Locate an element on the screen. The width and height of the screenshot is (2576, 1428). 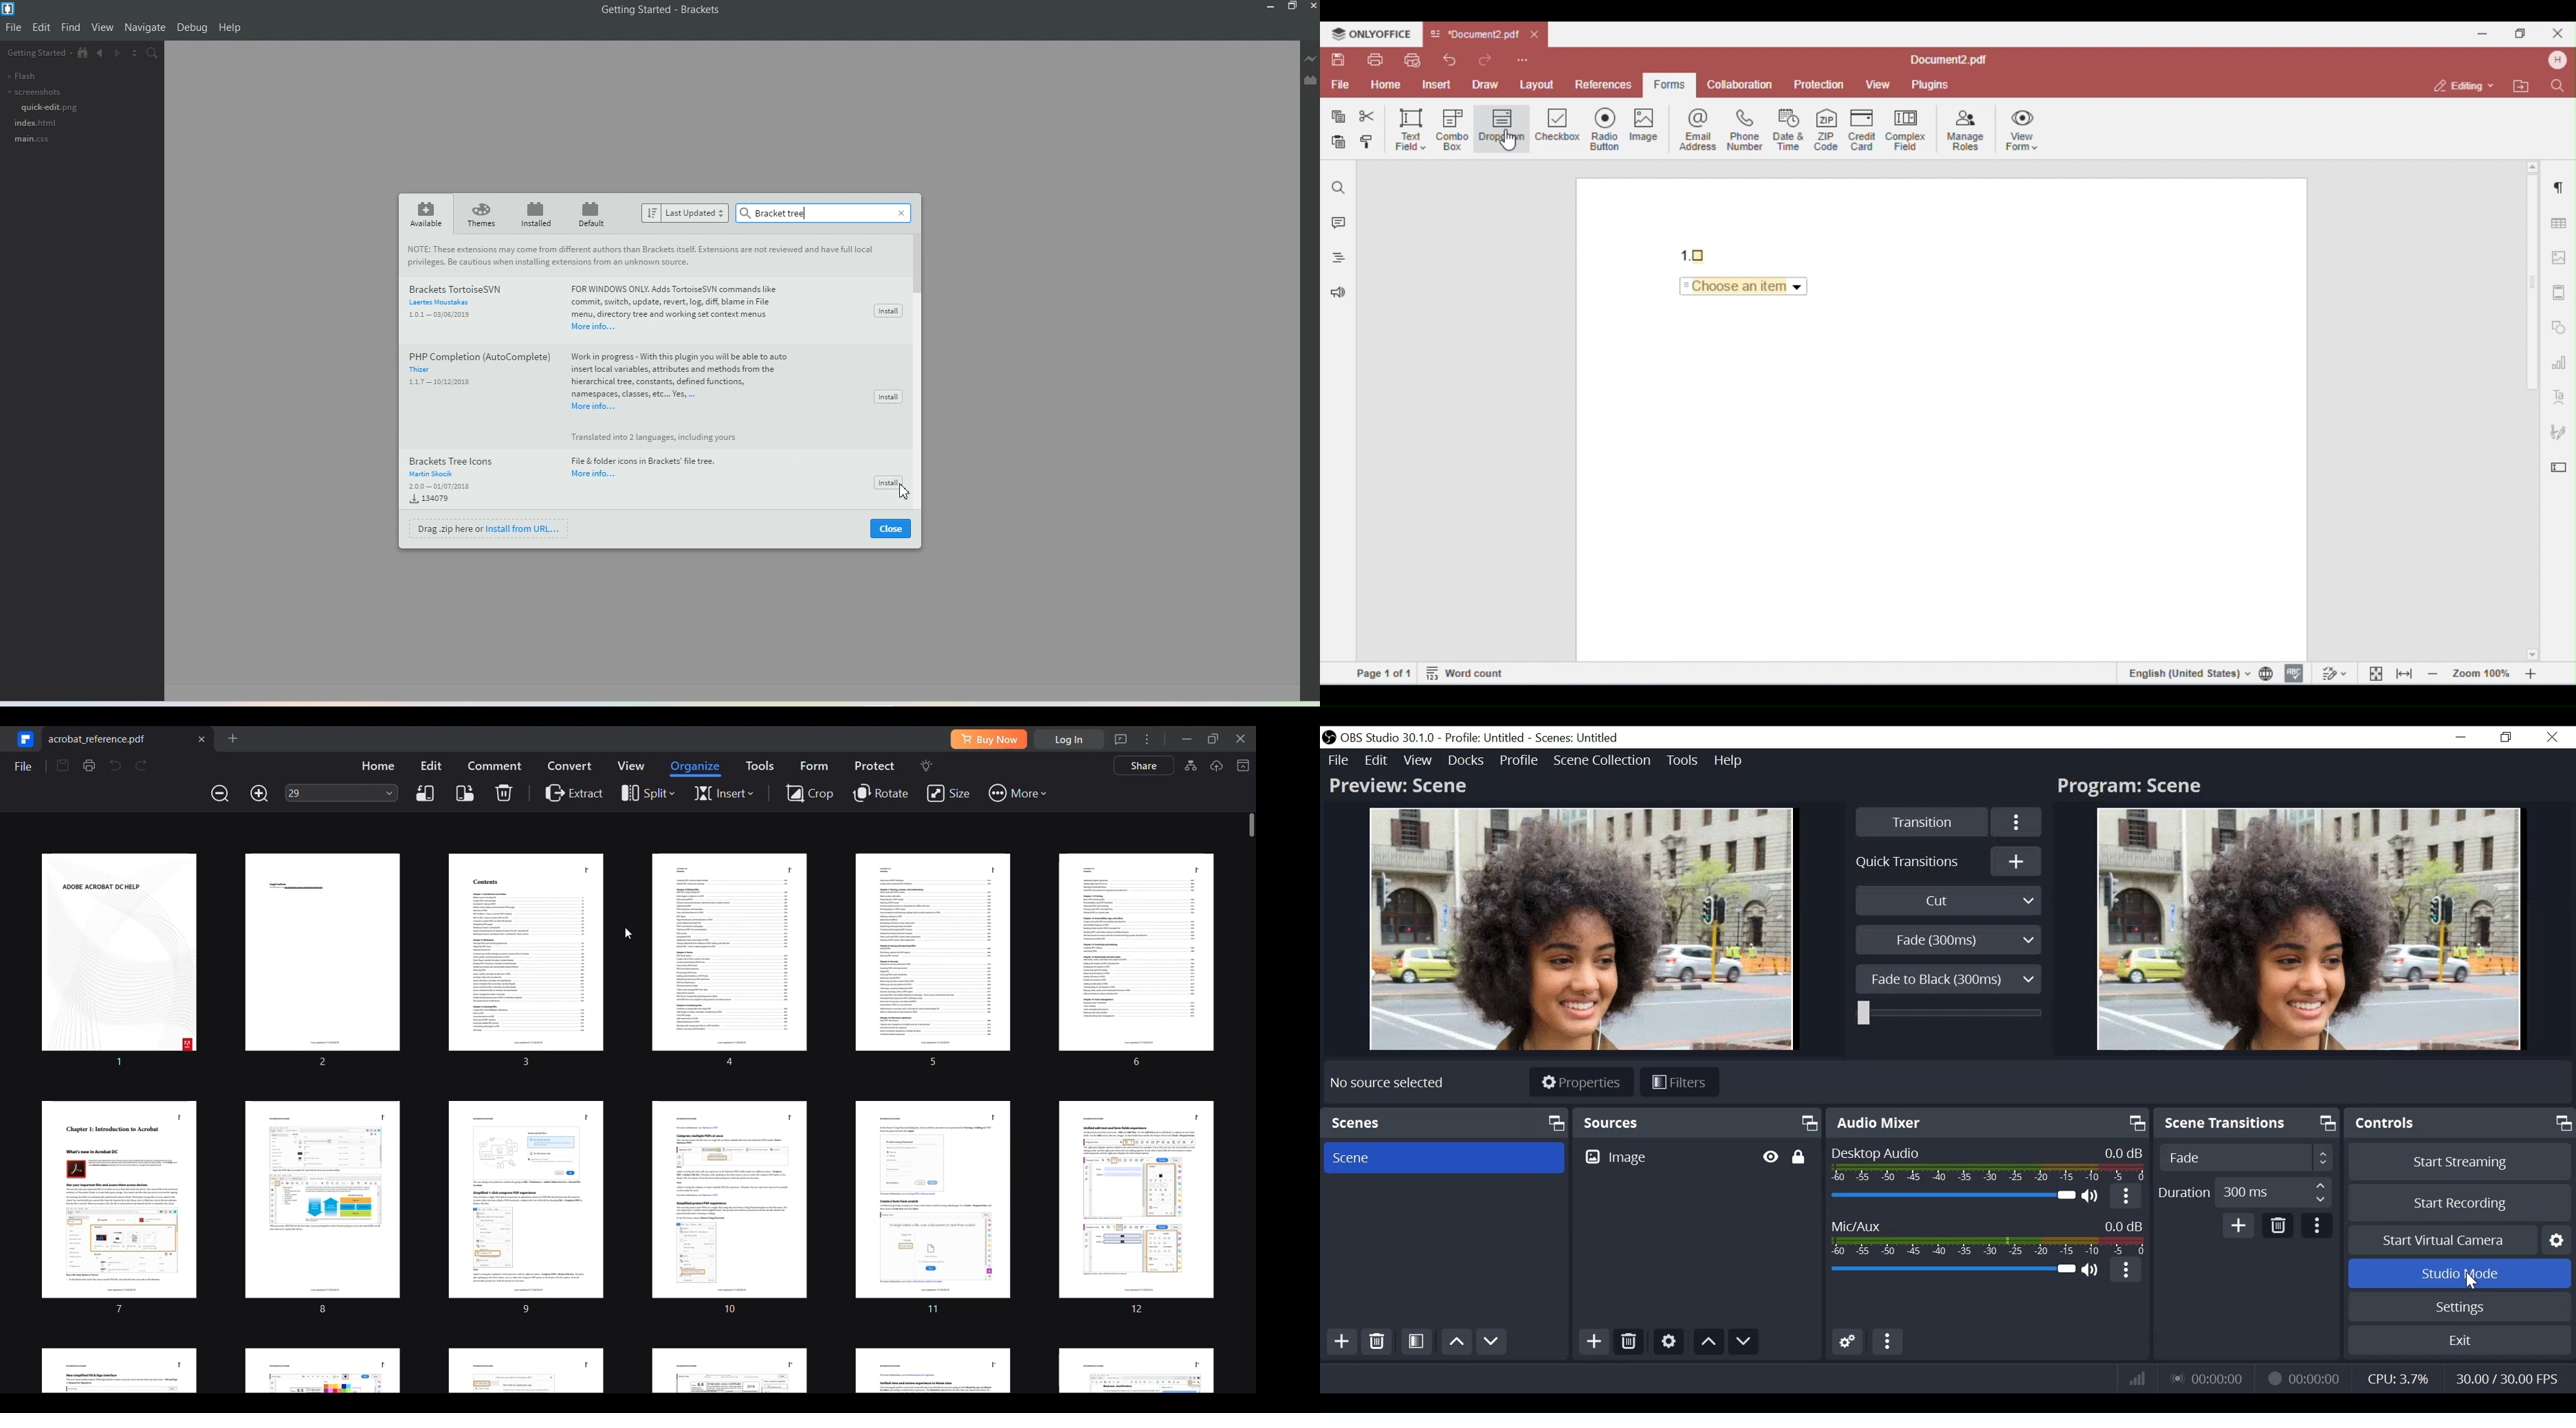
Image is located at coordinates (1620, 1157).